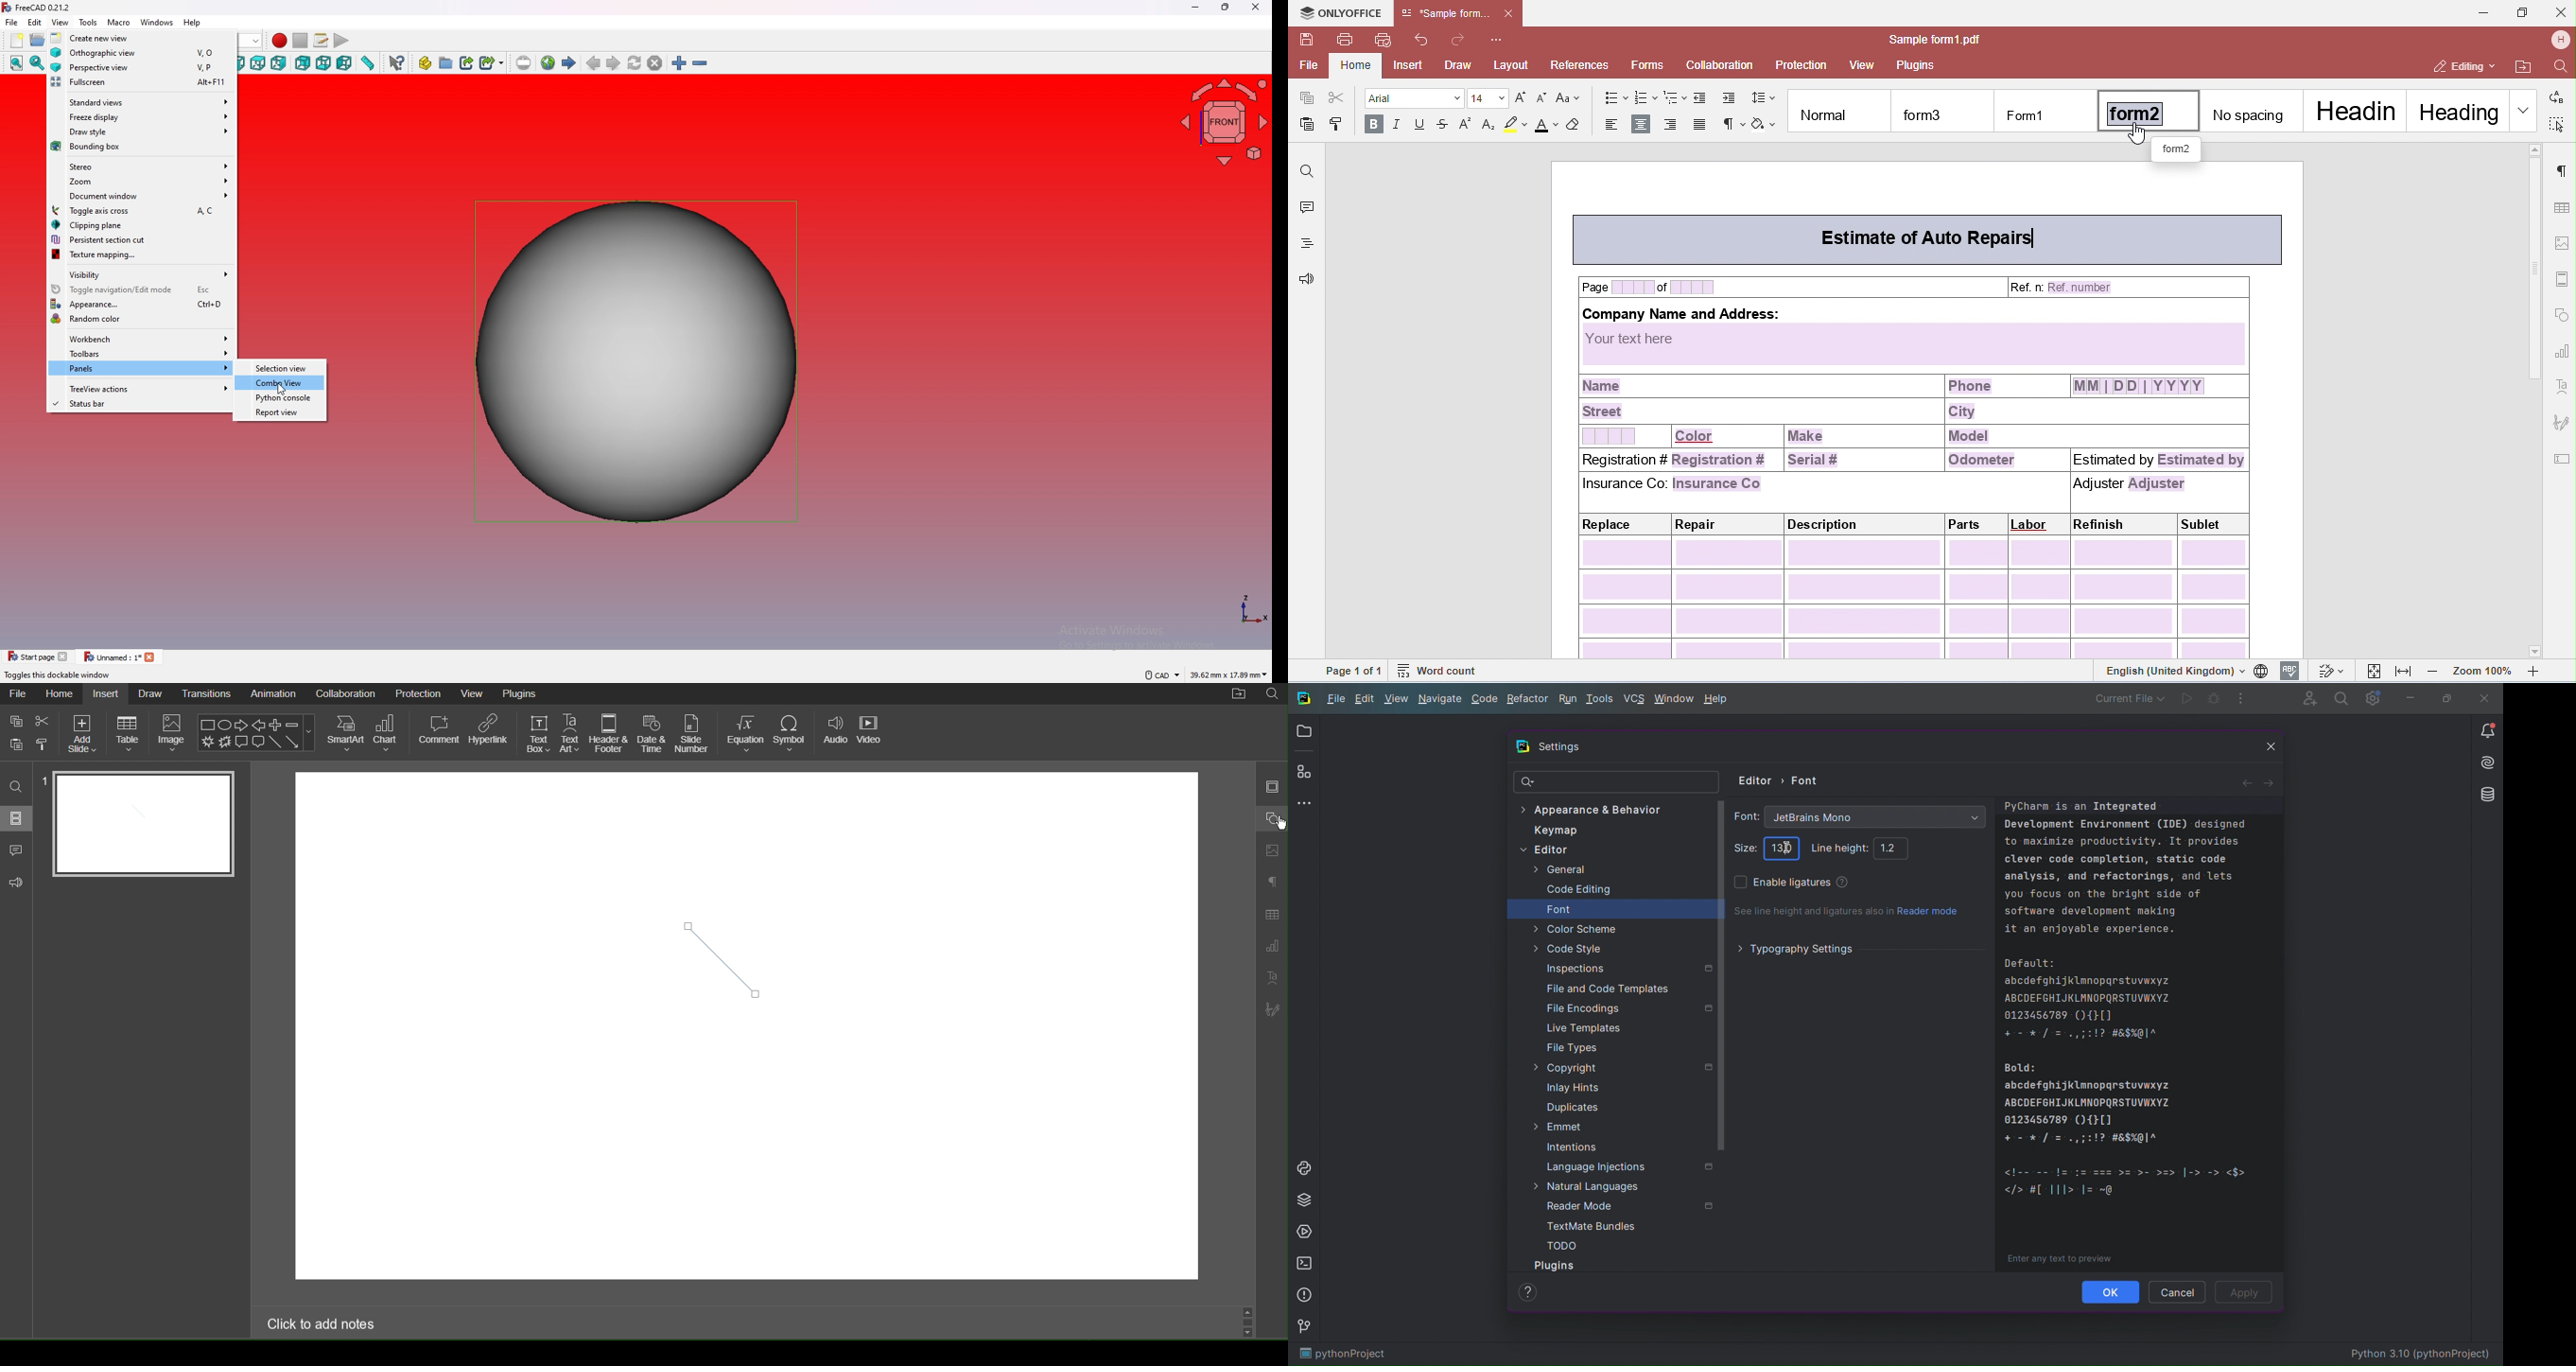 This screenshot has width=2576, height=1372. I want to click on tab 1, so click(38, 656).